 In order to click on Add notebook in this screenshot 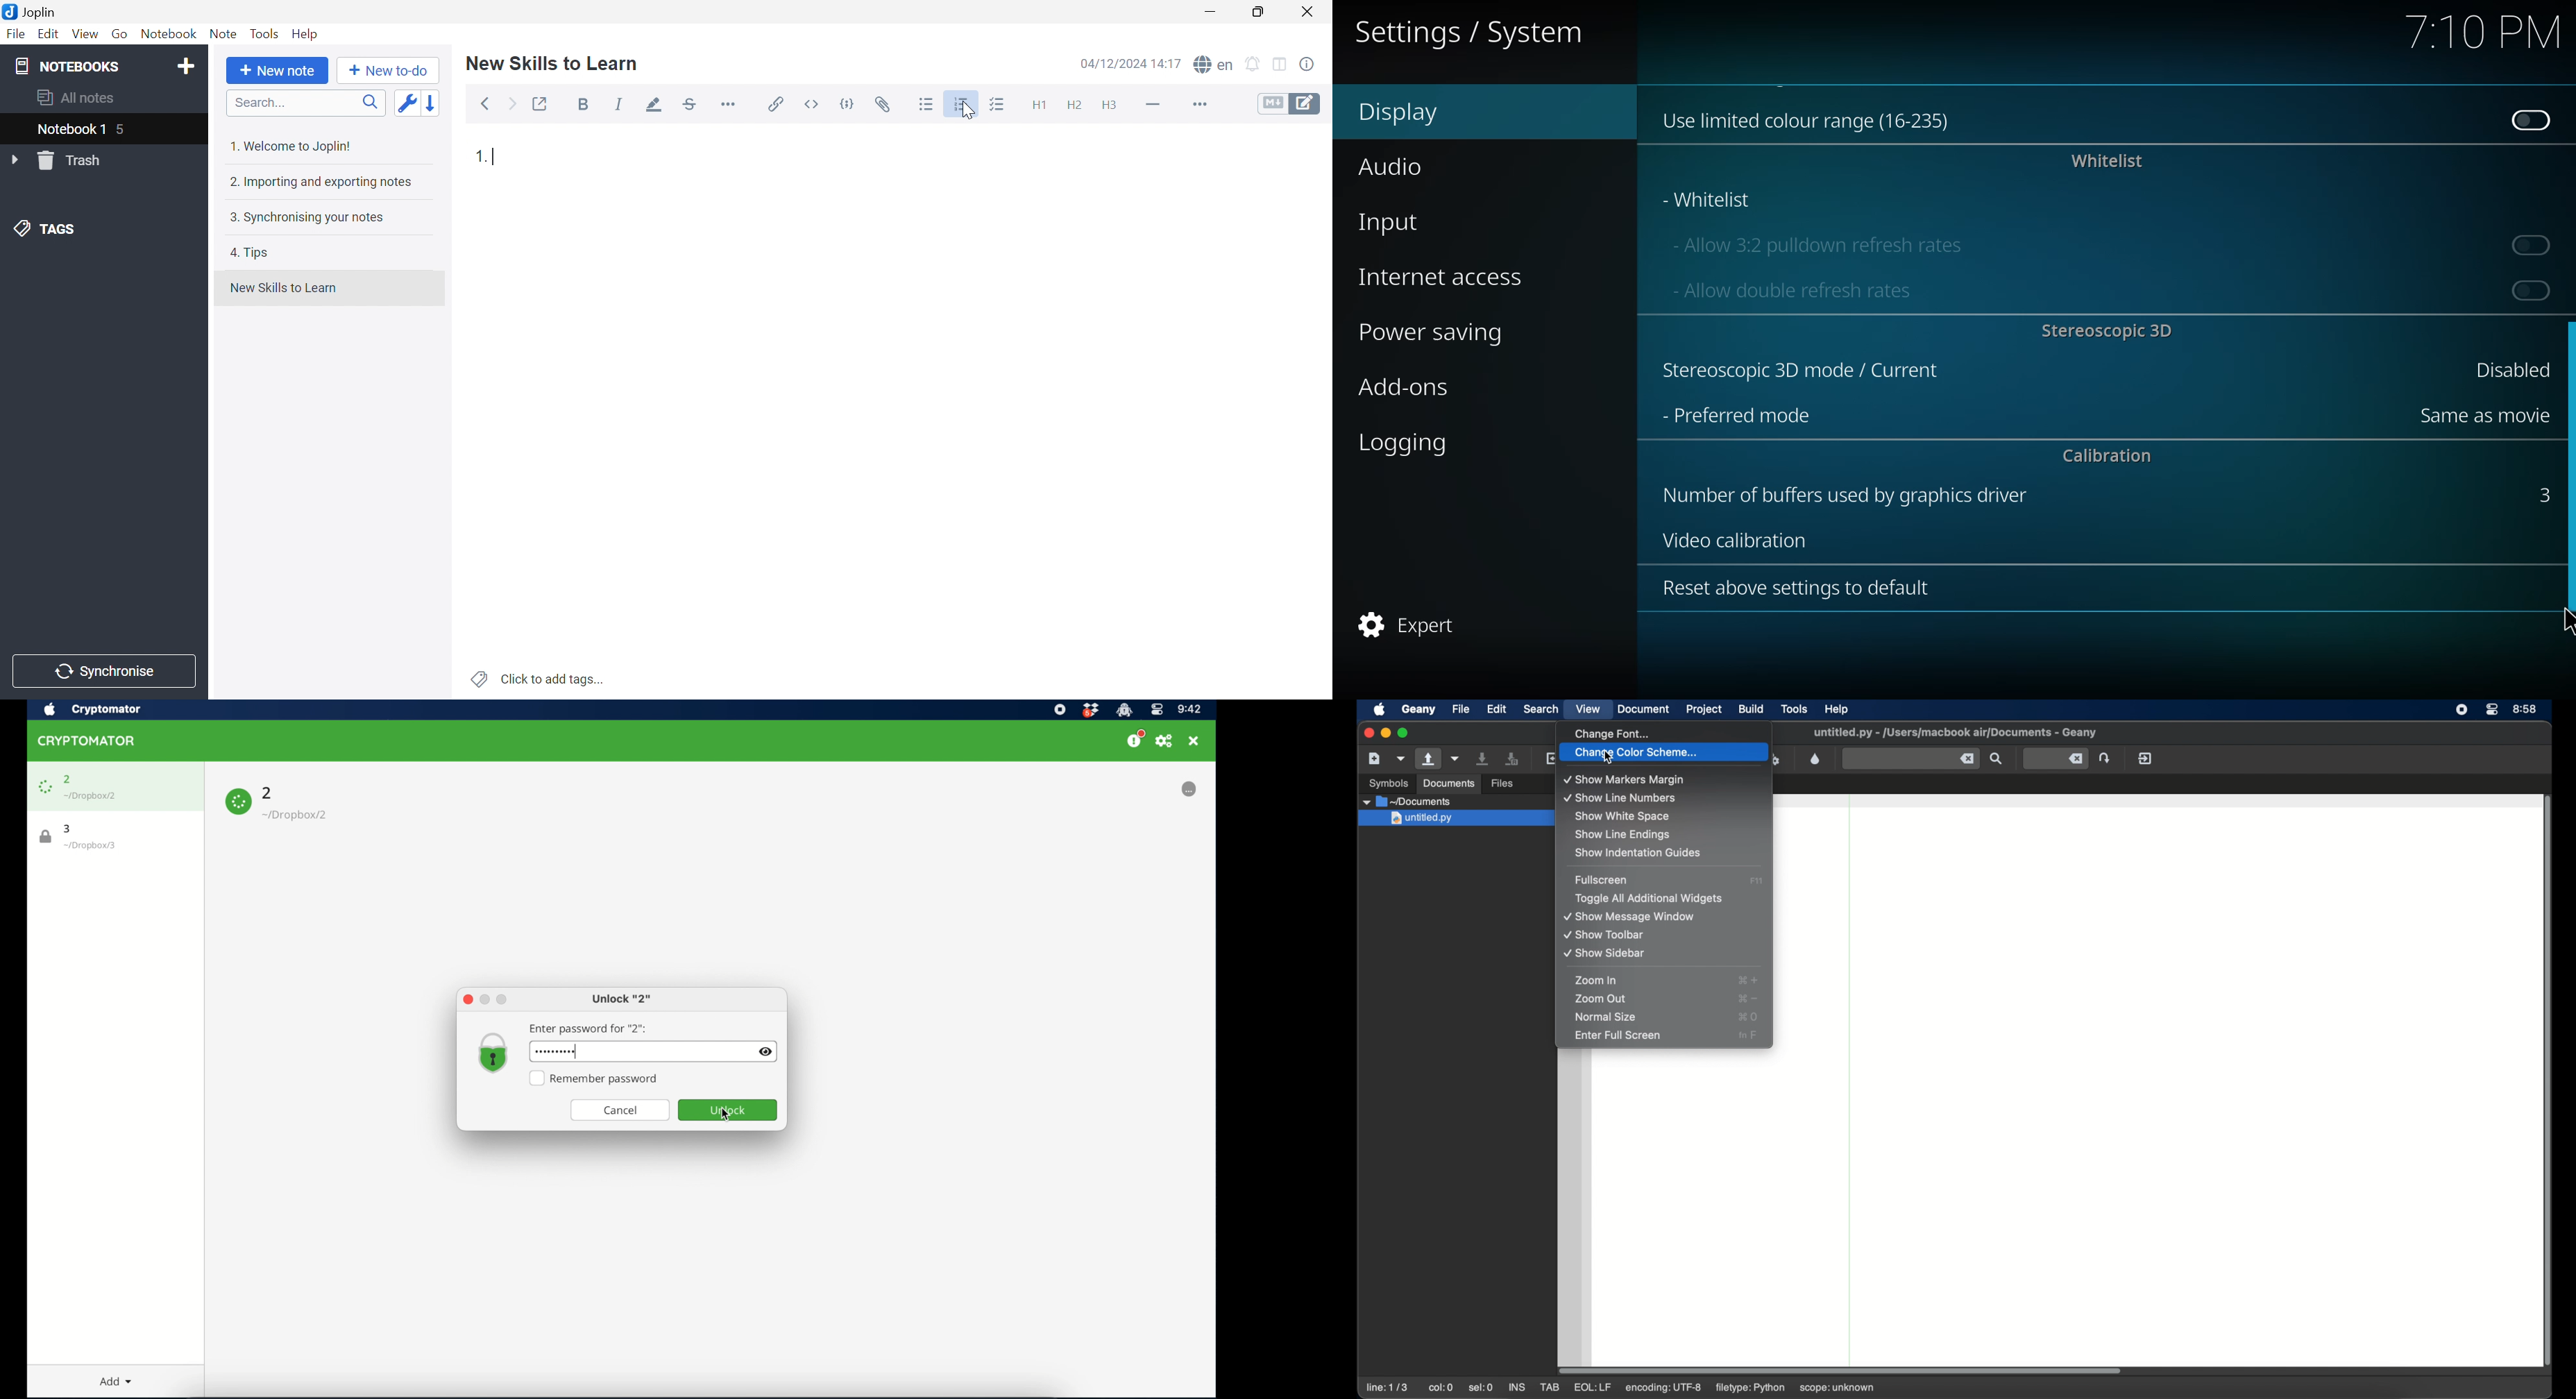, I will do `click(186, 68)`.